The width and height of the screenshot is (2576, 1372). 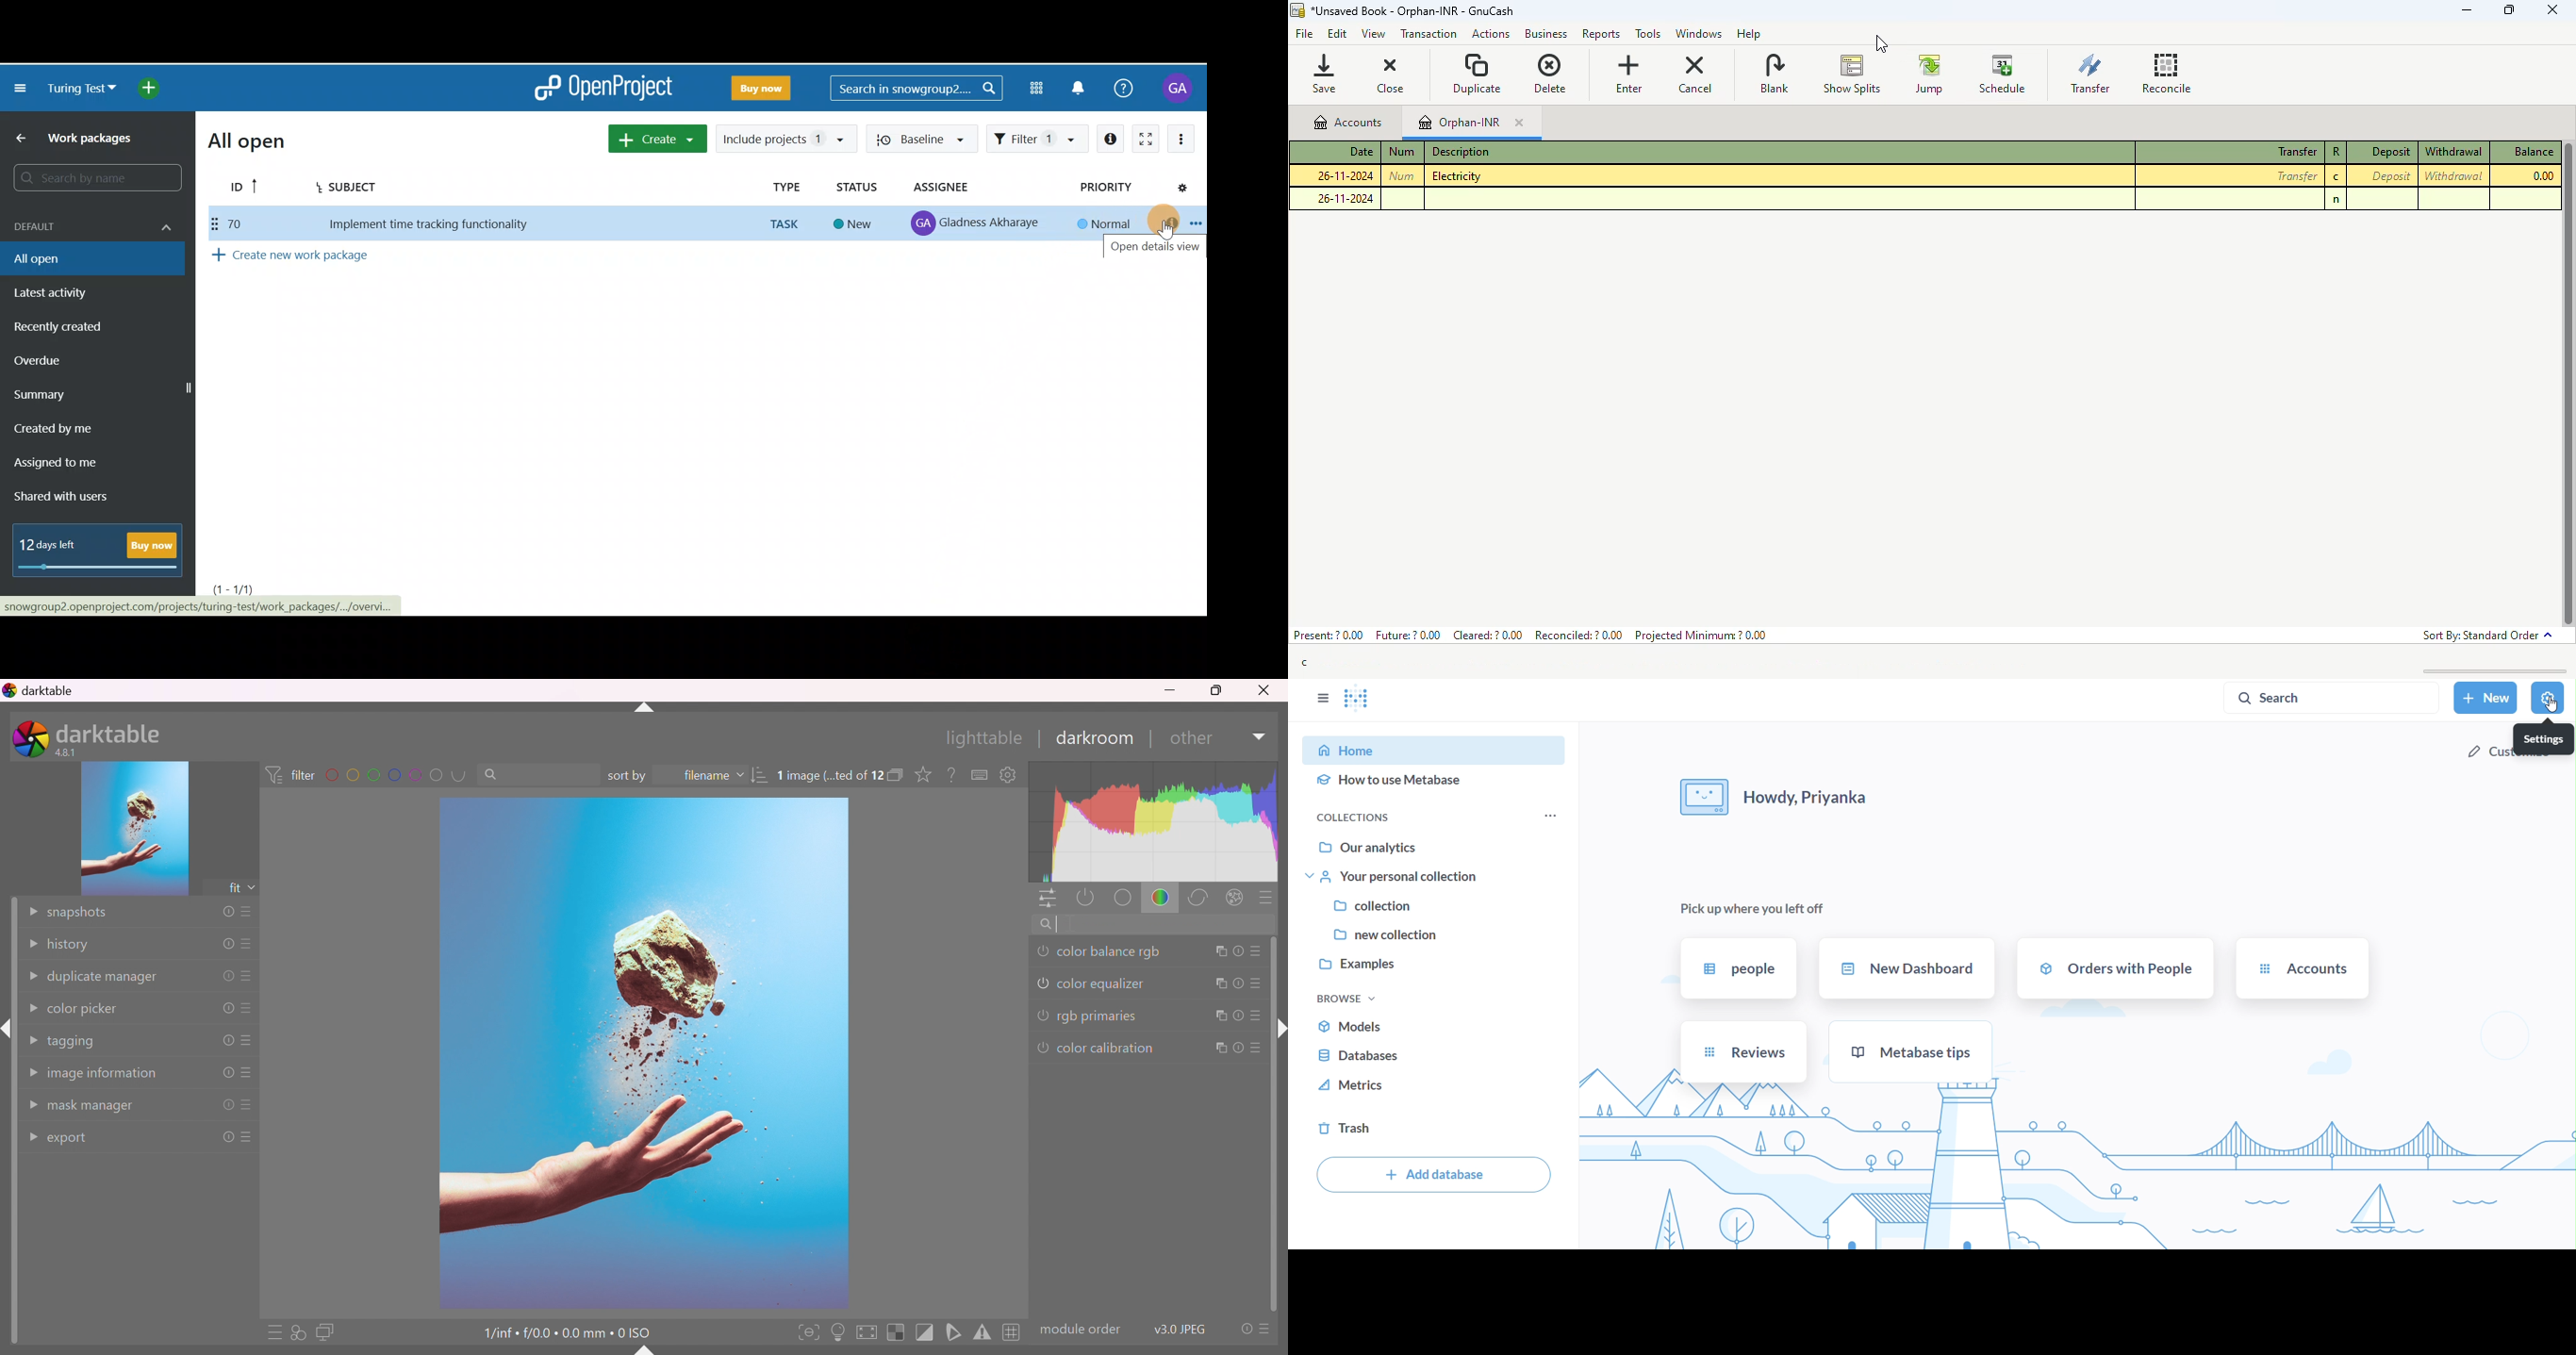 What do you see at coordinates (1412, 11) in the screenshot?
I see `title` at bounding box center [1412, 11].